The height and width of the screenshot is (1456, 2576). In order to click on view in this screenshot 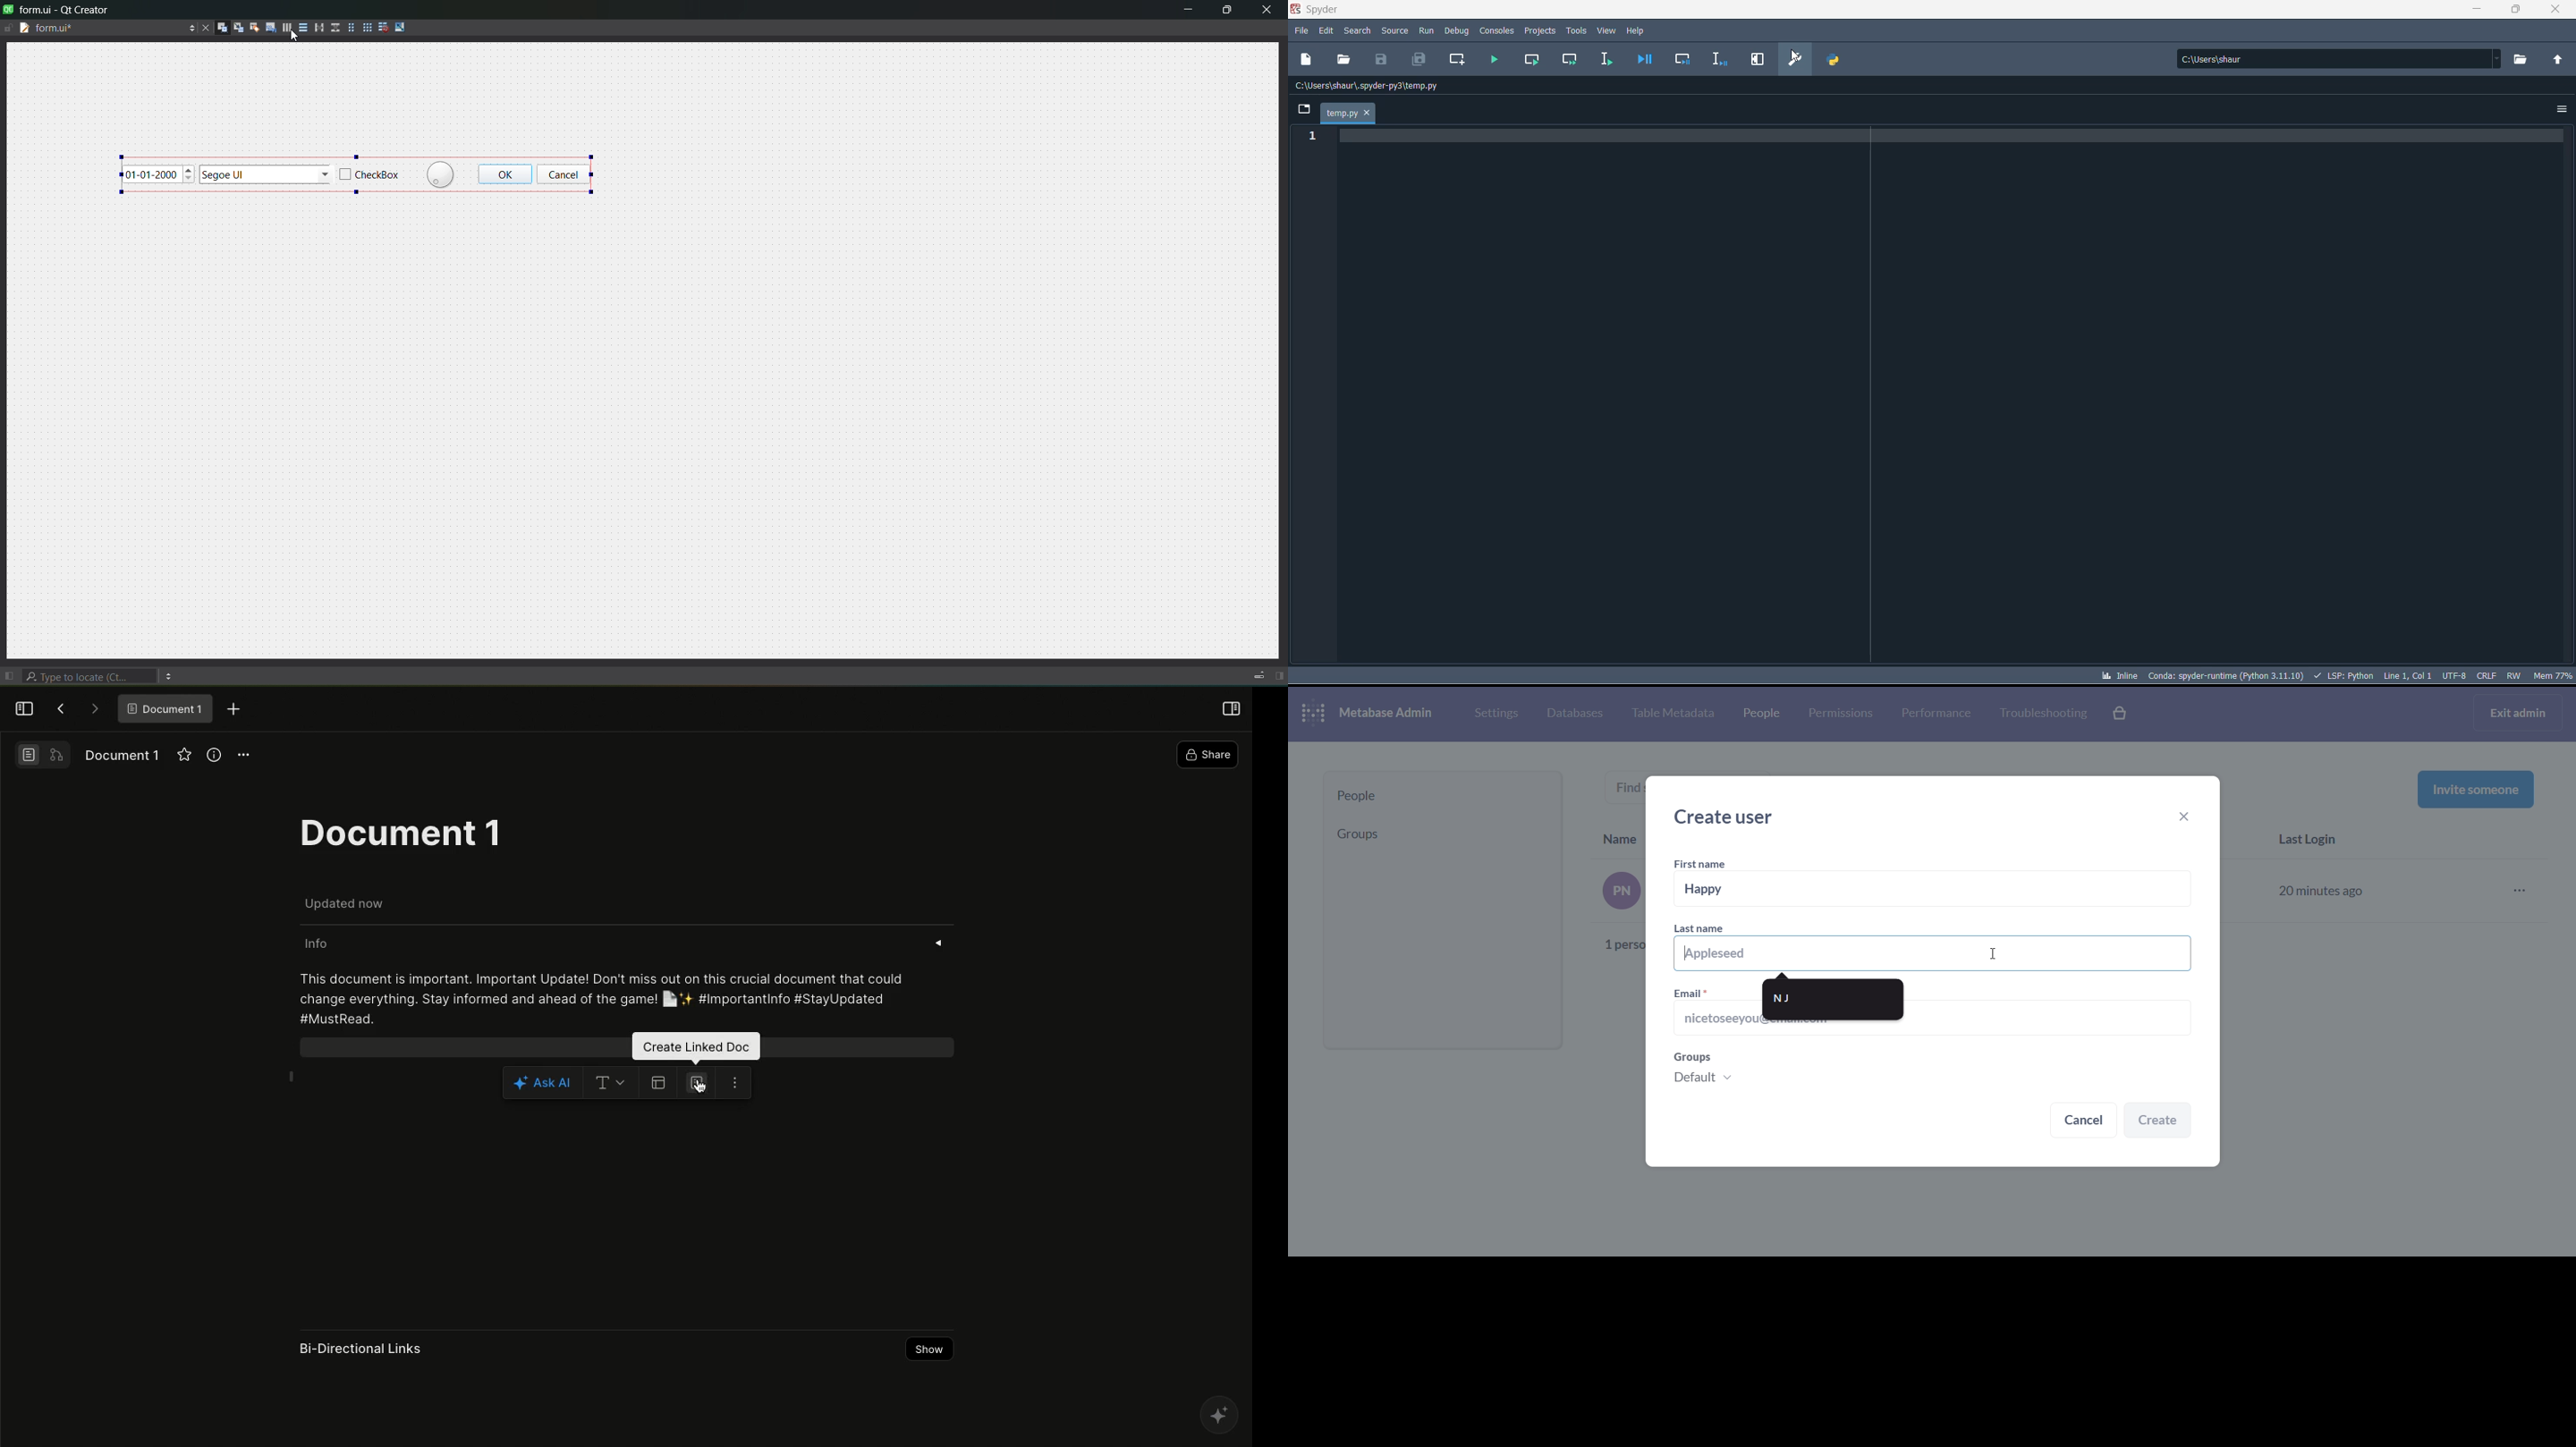, I will do `click(1607, 31)`.